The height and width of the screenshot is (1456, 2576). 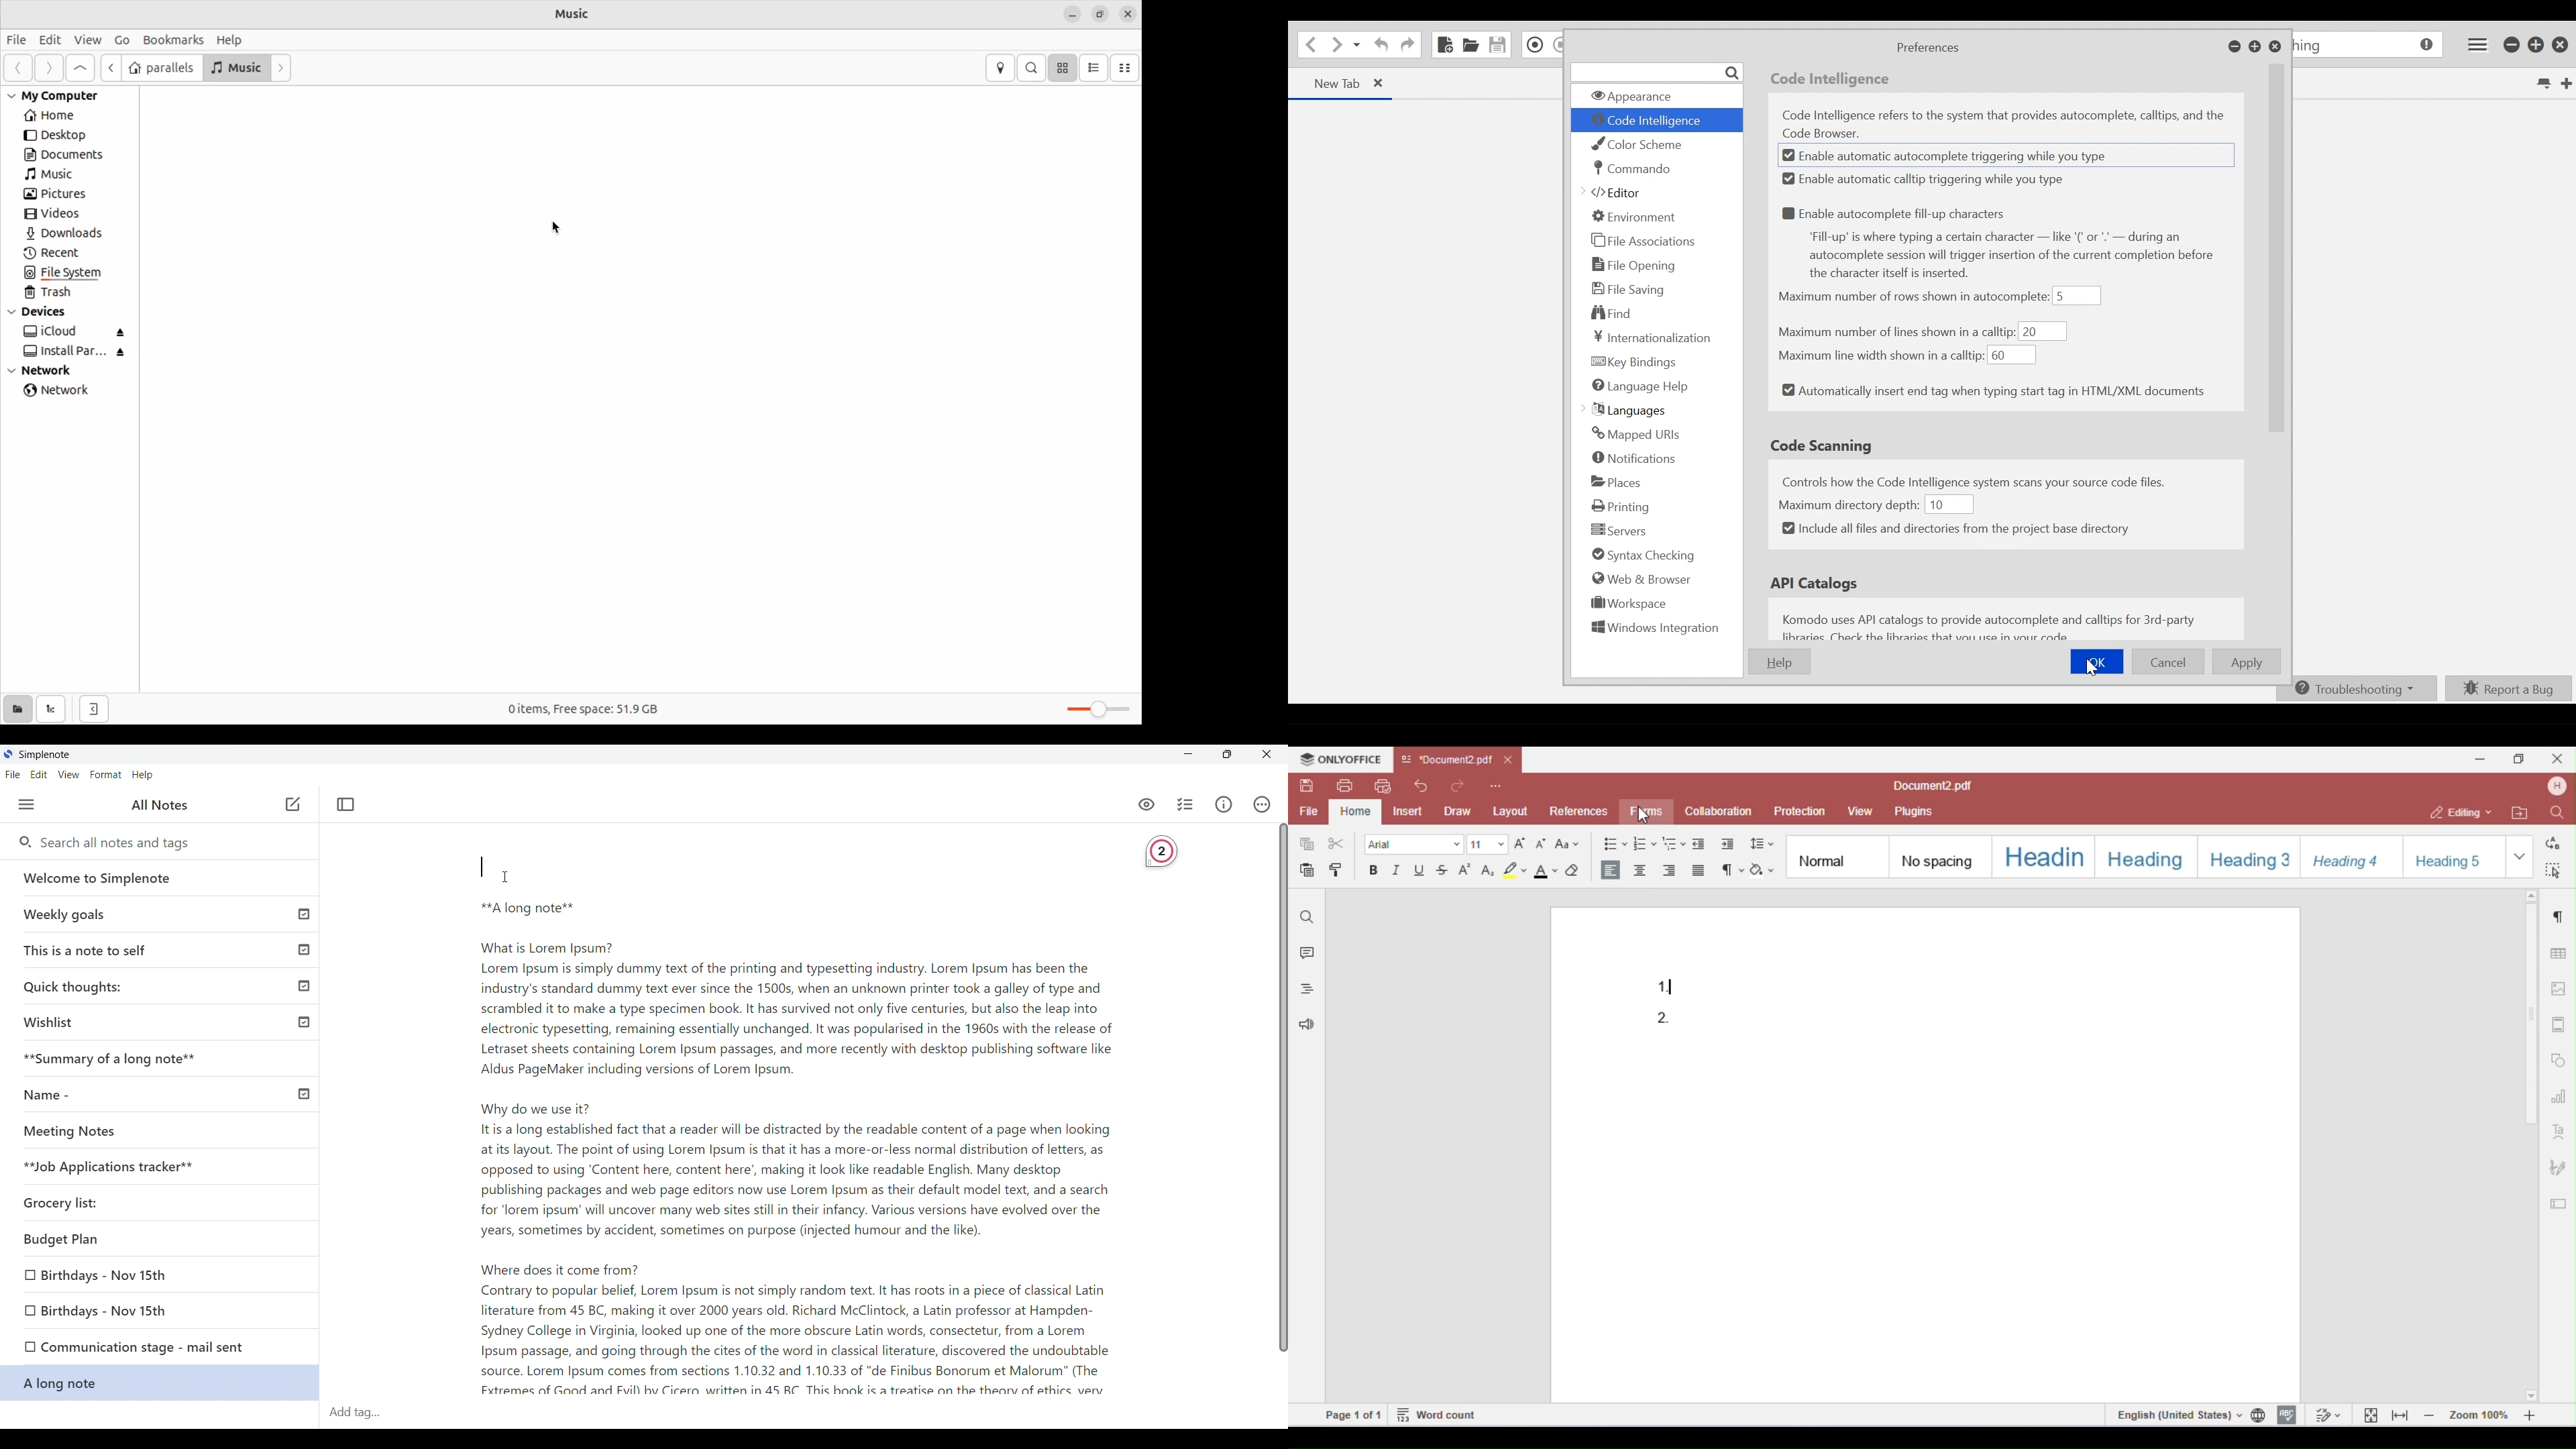 What do you see at coordinates (1635, 460) in the screenshot?
I see `Notifications` at bounding box center [1635, 460].